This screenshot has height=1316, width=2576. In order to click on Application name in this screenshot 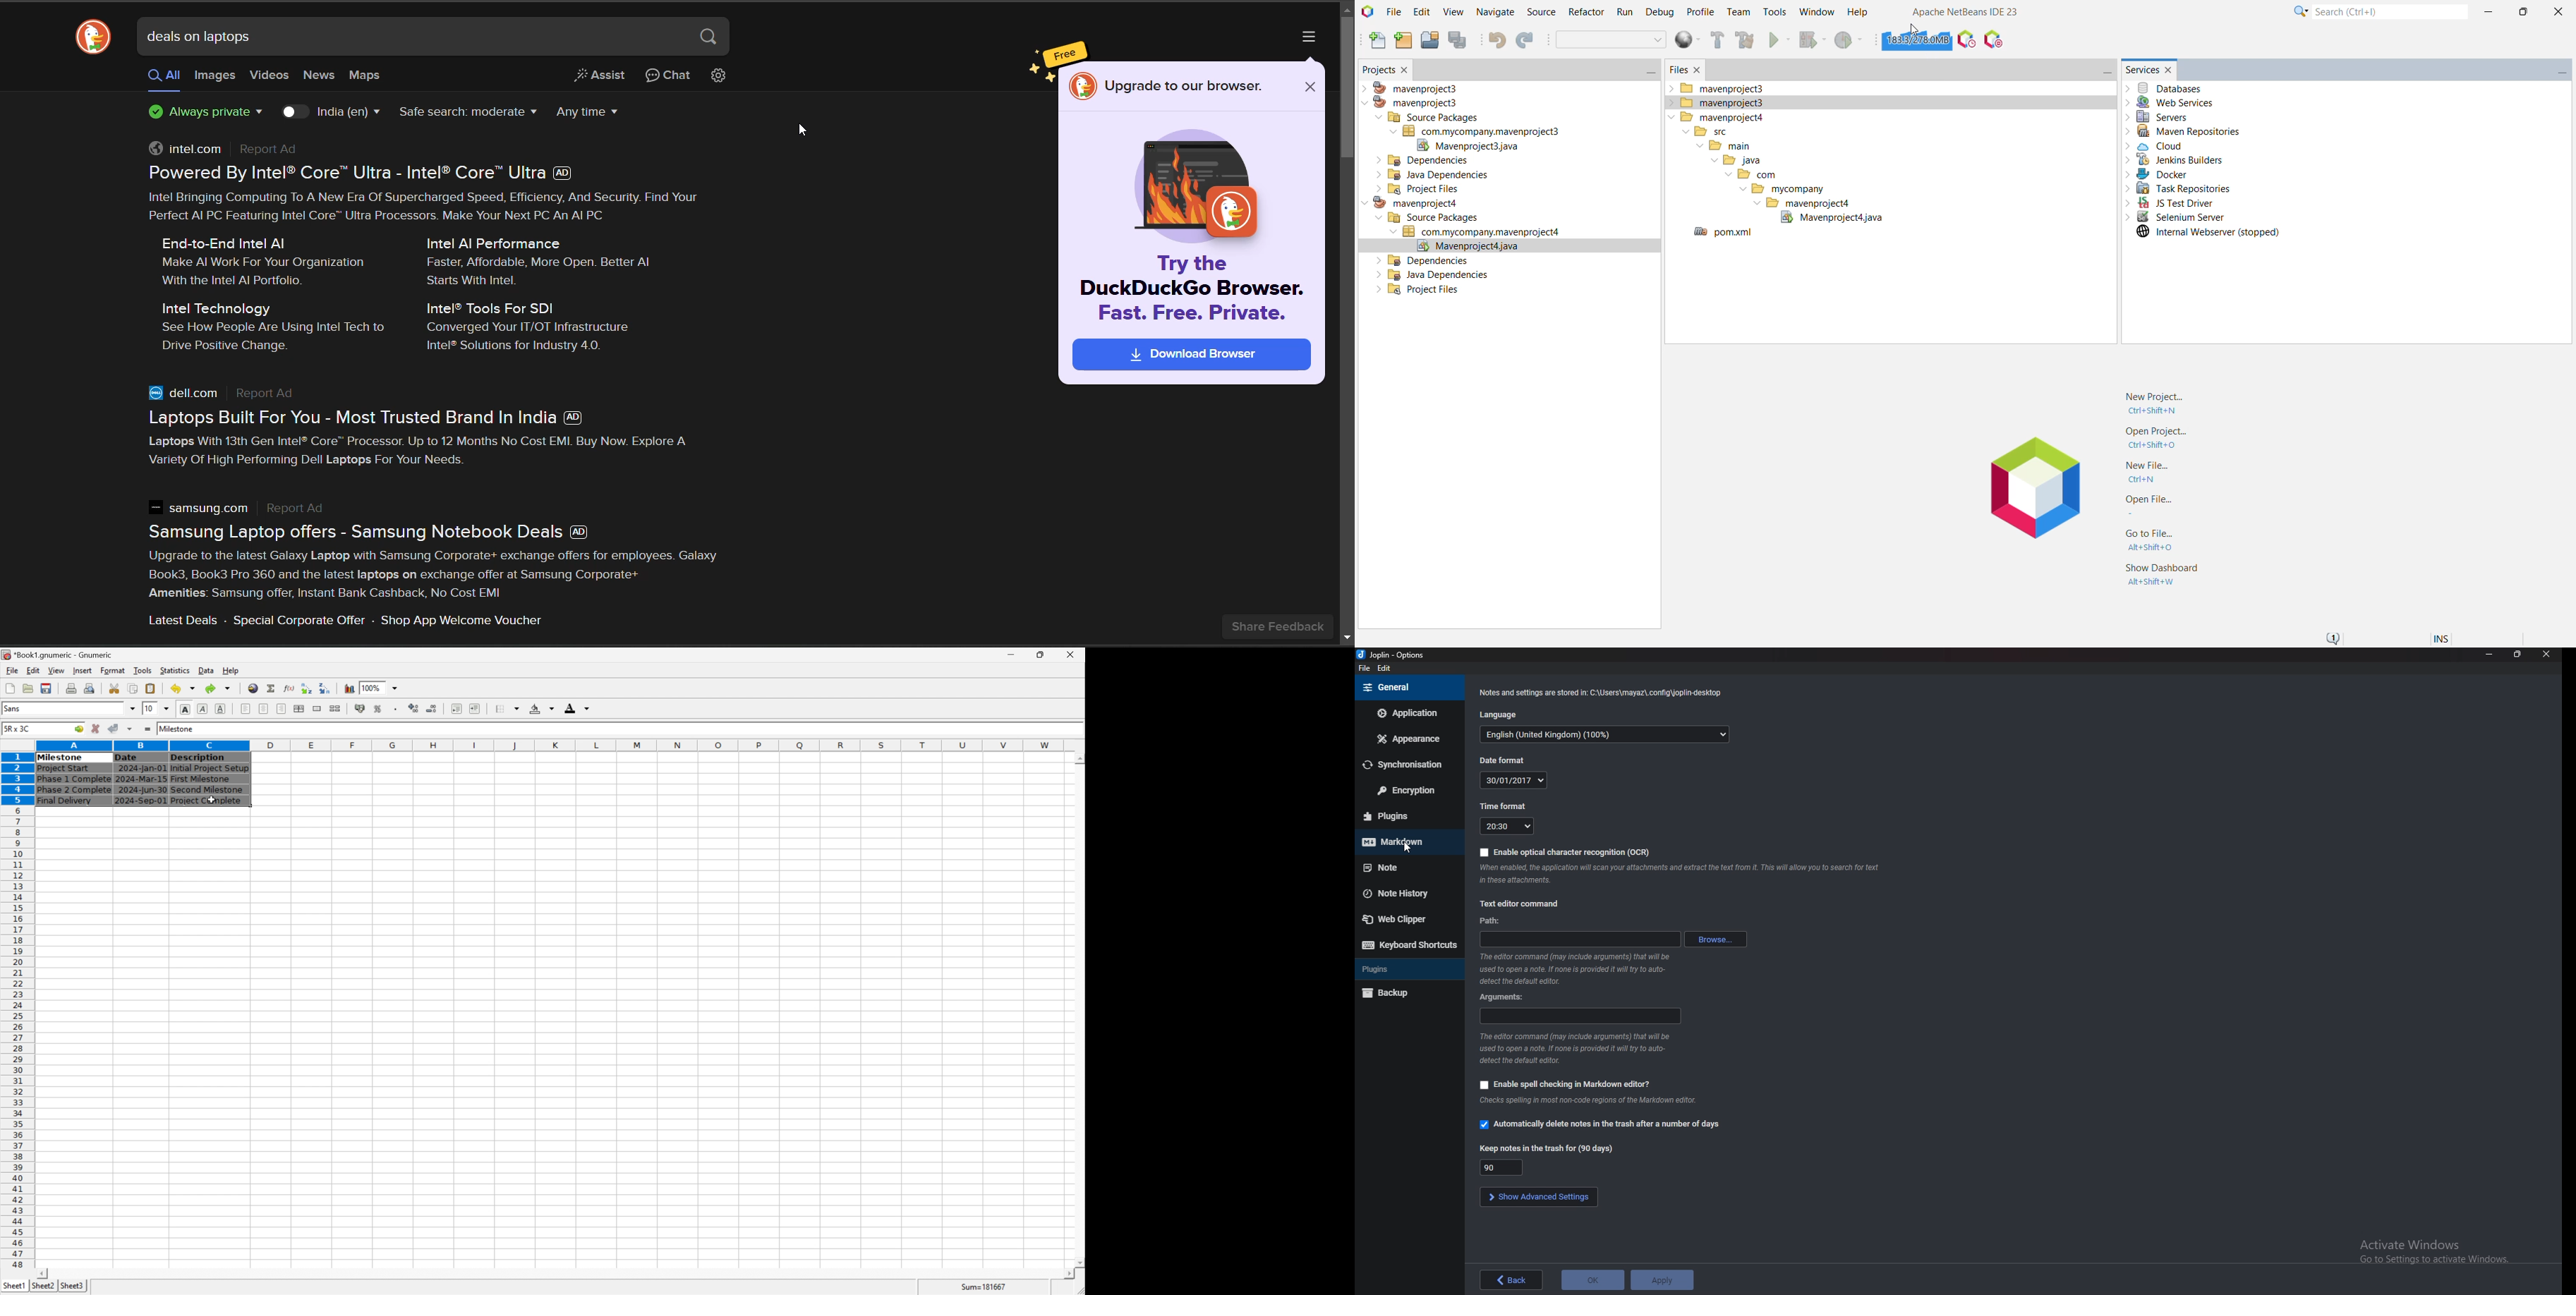, I will do `click(58, 655)`.